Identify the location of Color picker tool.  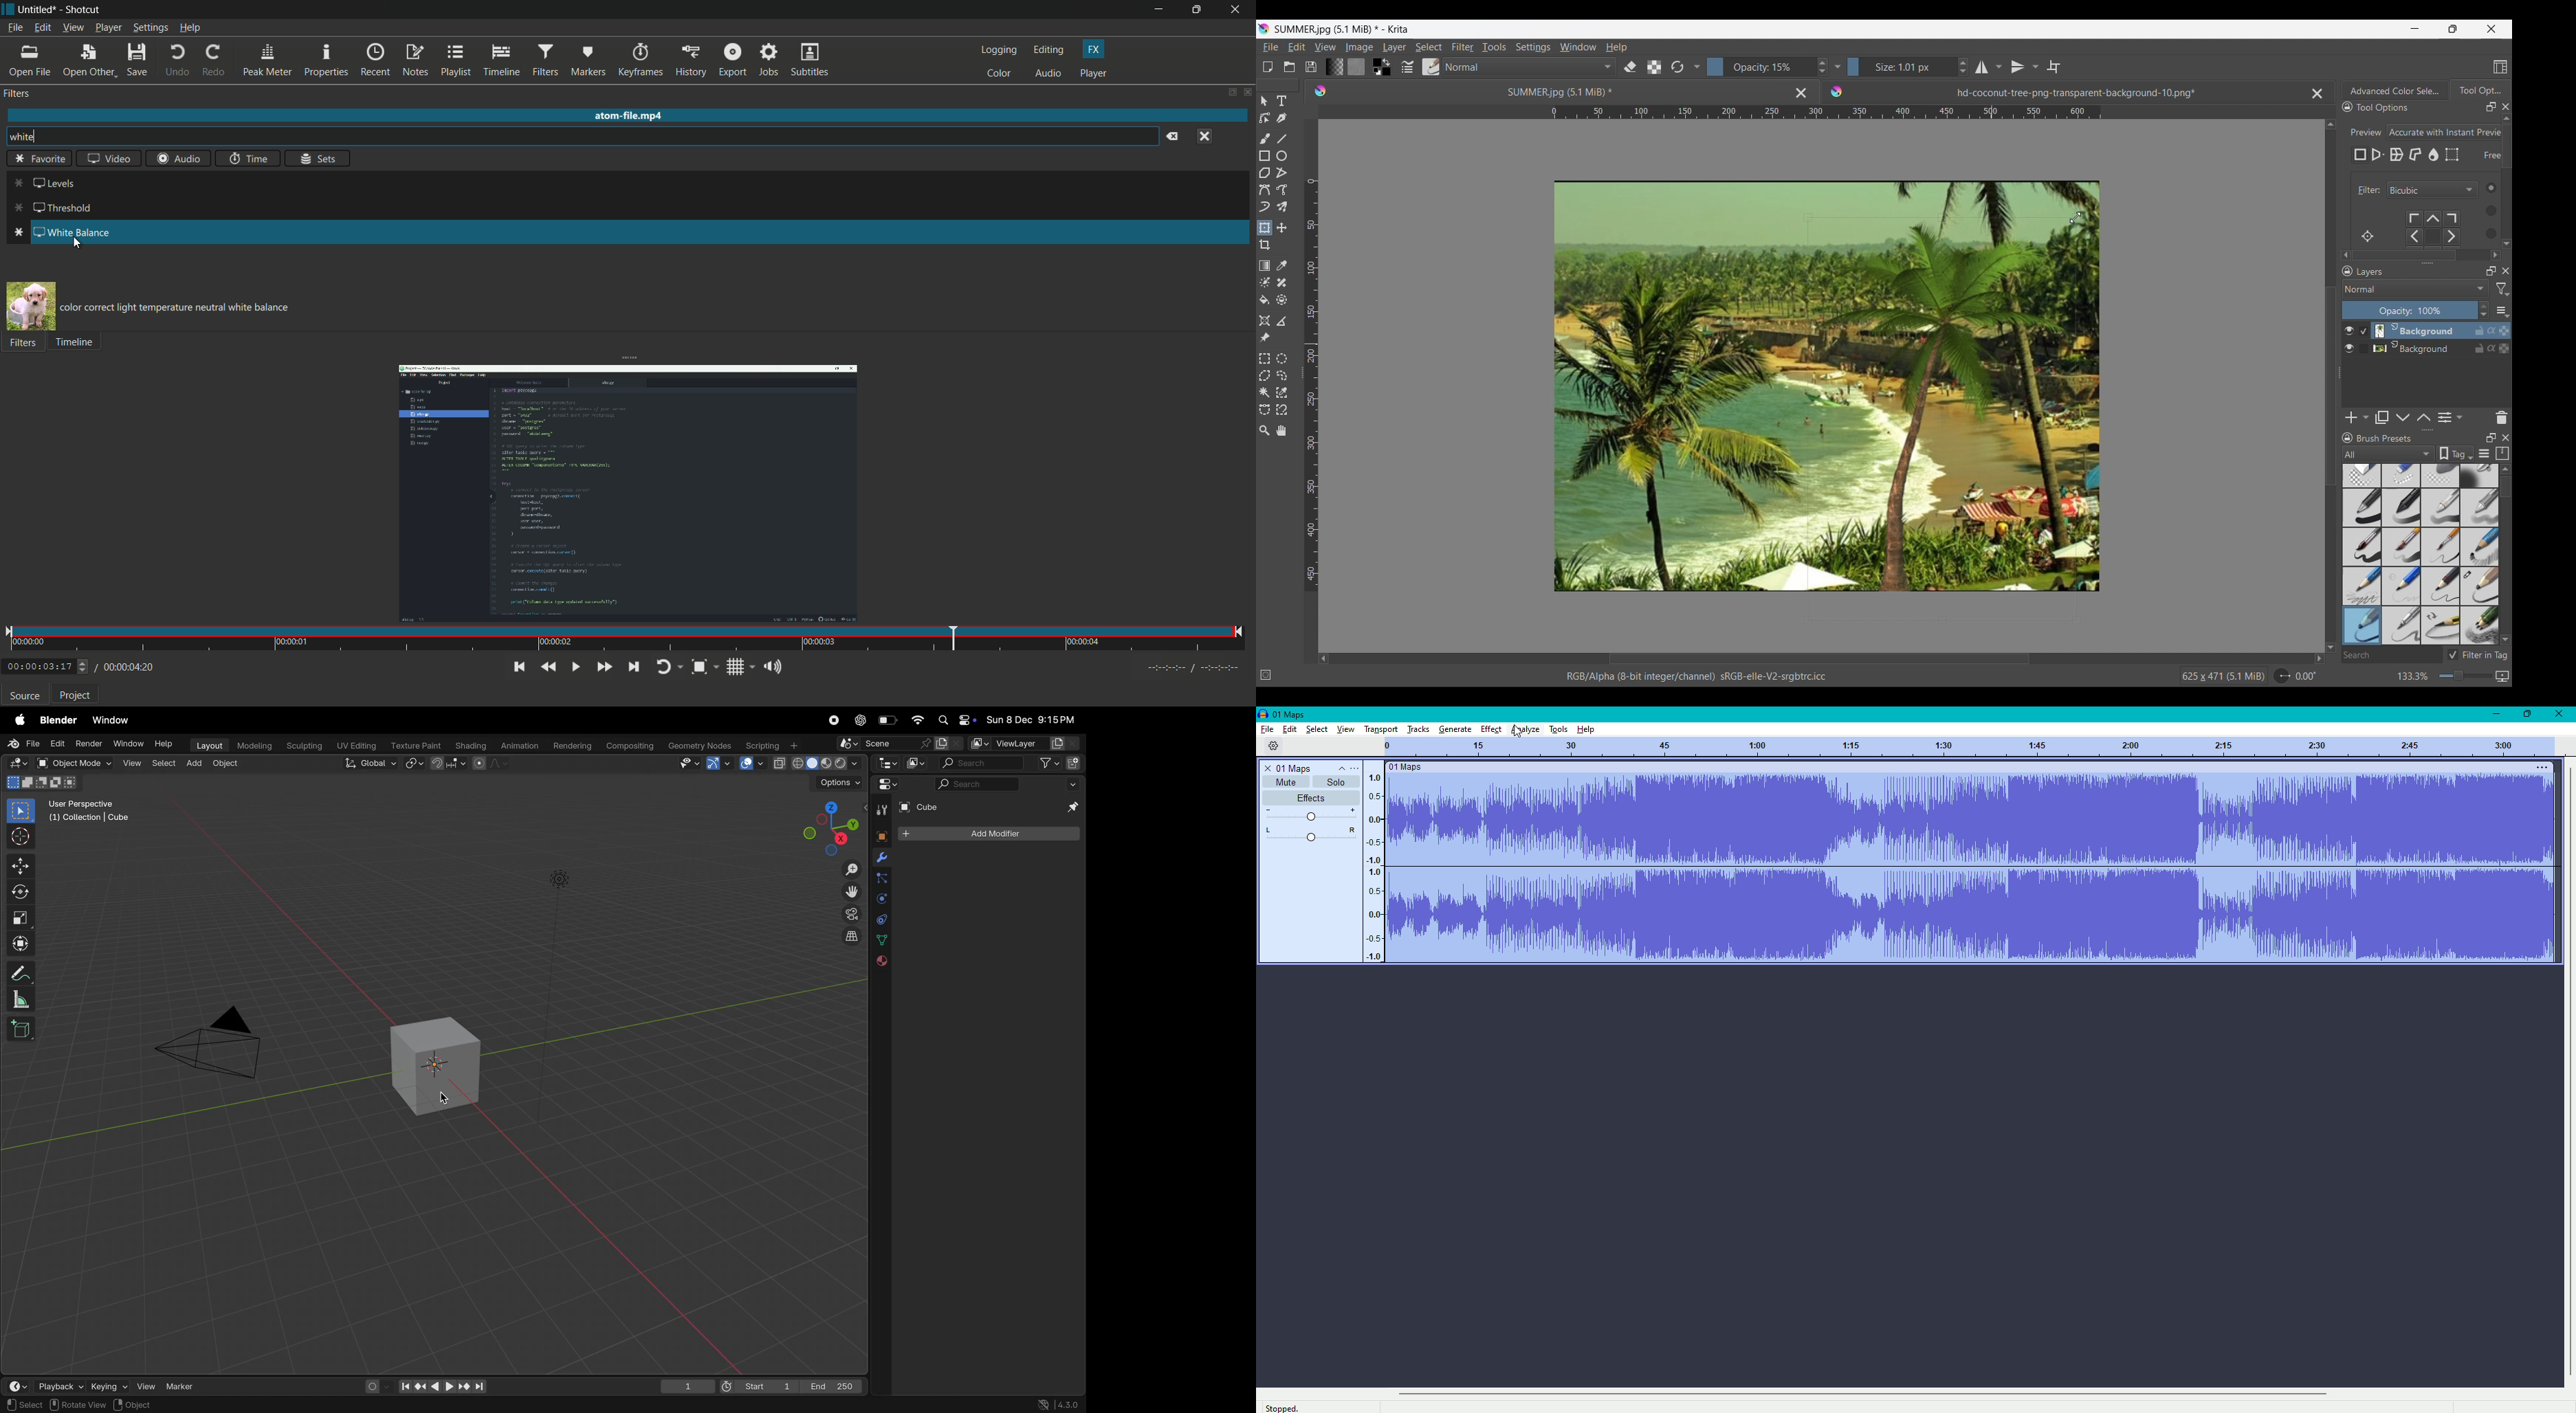
(1281, 266).